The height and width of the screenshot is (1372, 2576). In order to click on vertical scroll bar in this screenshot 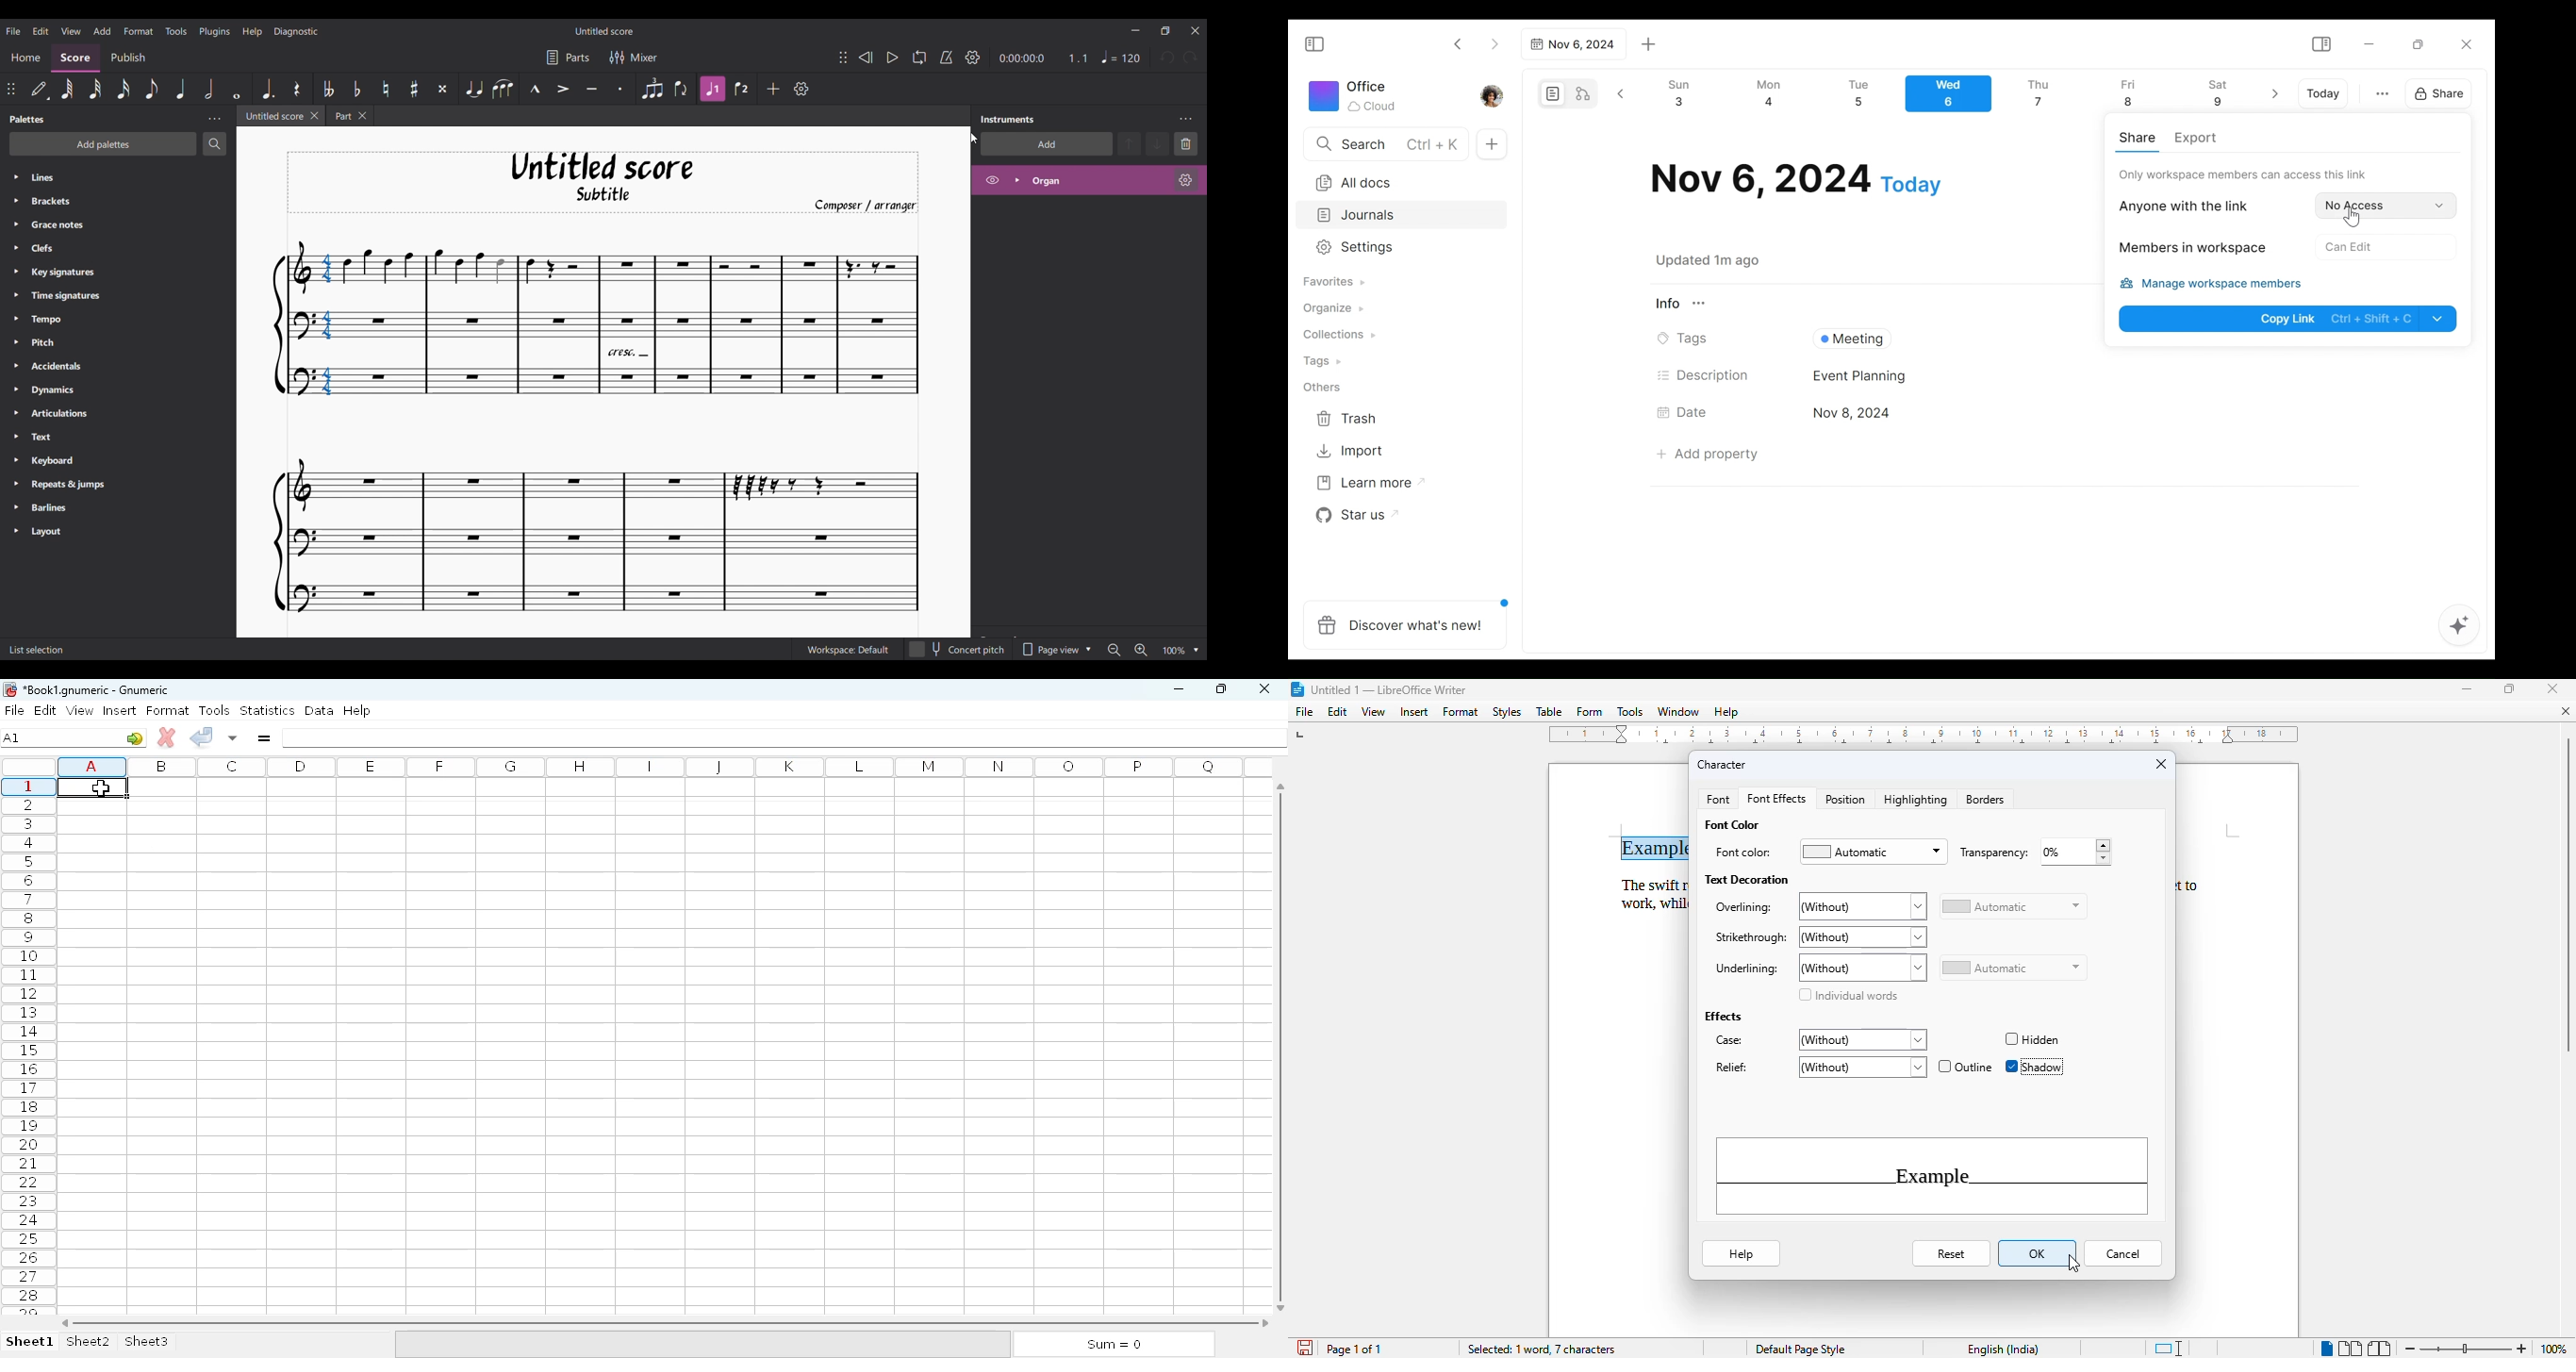, I will do `click(1283, 1046)`.